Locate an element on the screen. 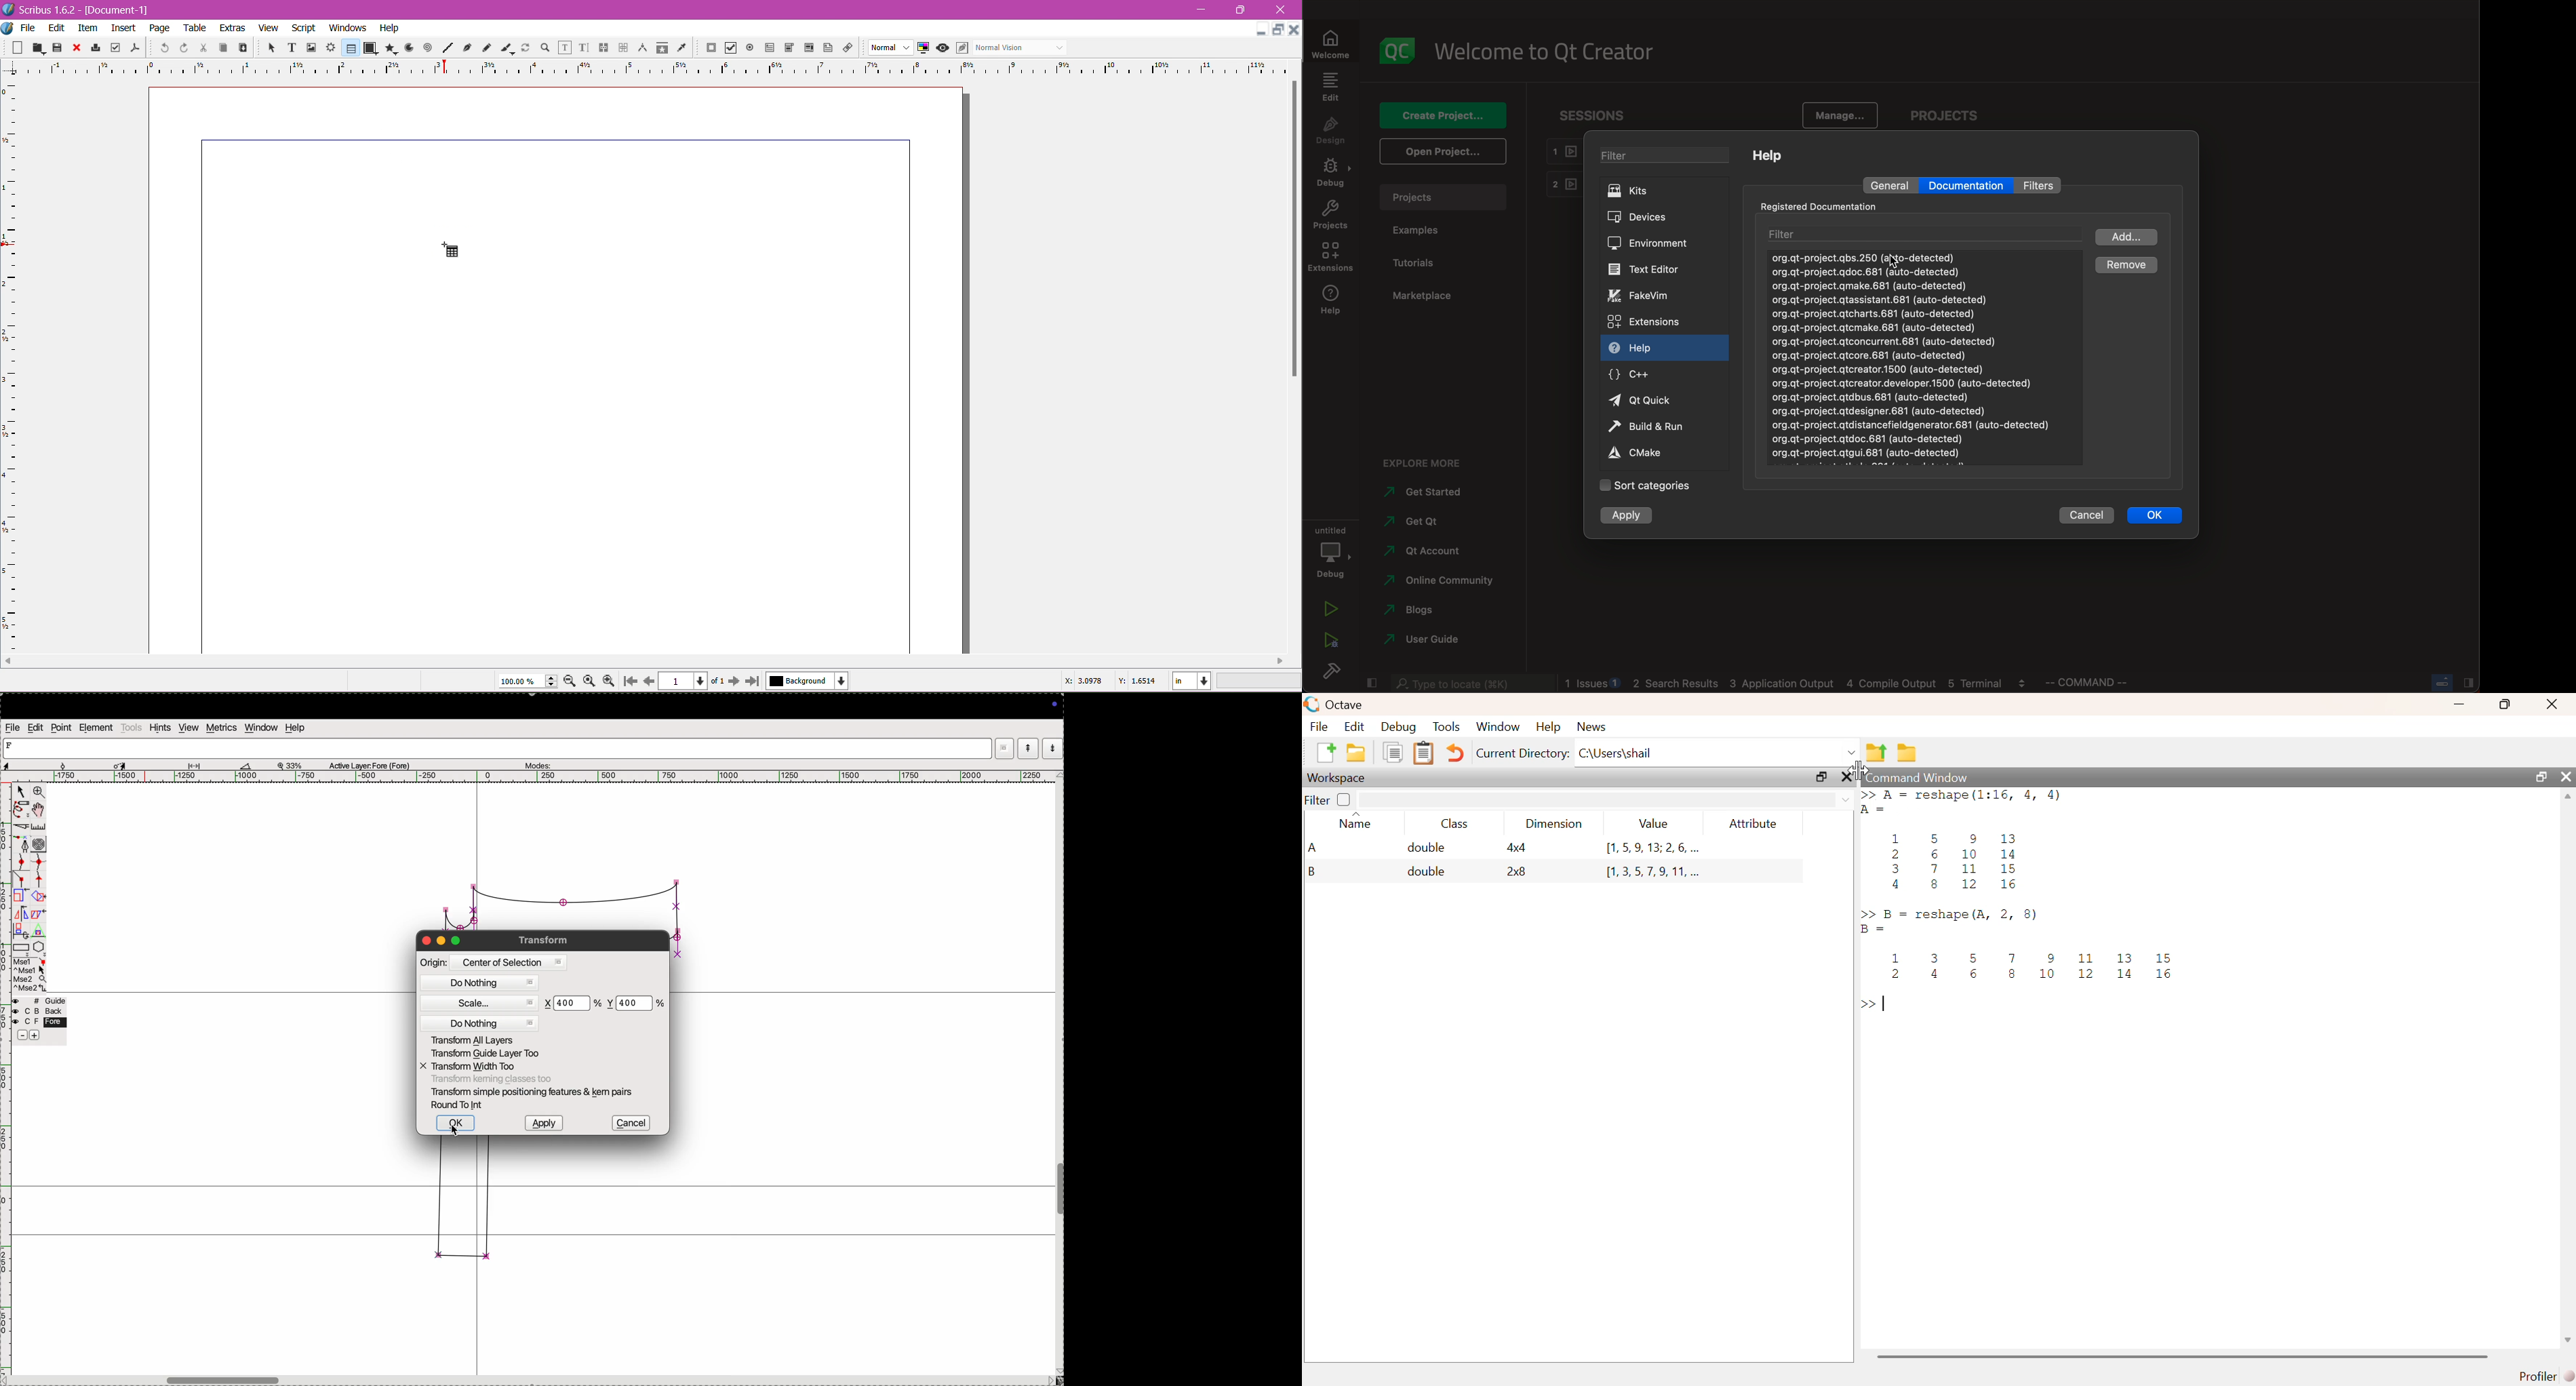 The width and height of the screenshot is (2576, 1400). window mode is located at coordinates (1005, 750).